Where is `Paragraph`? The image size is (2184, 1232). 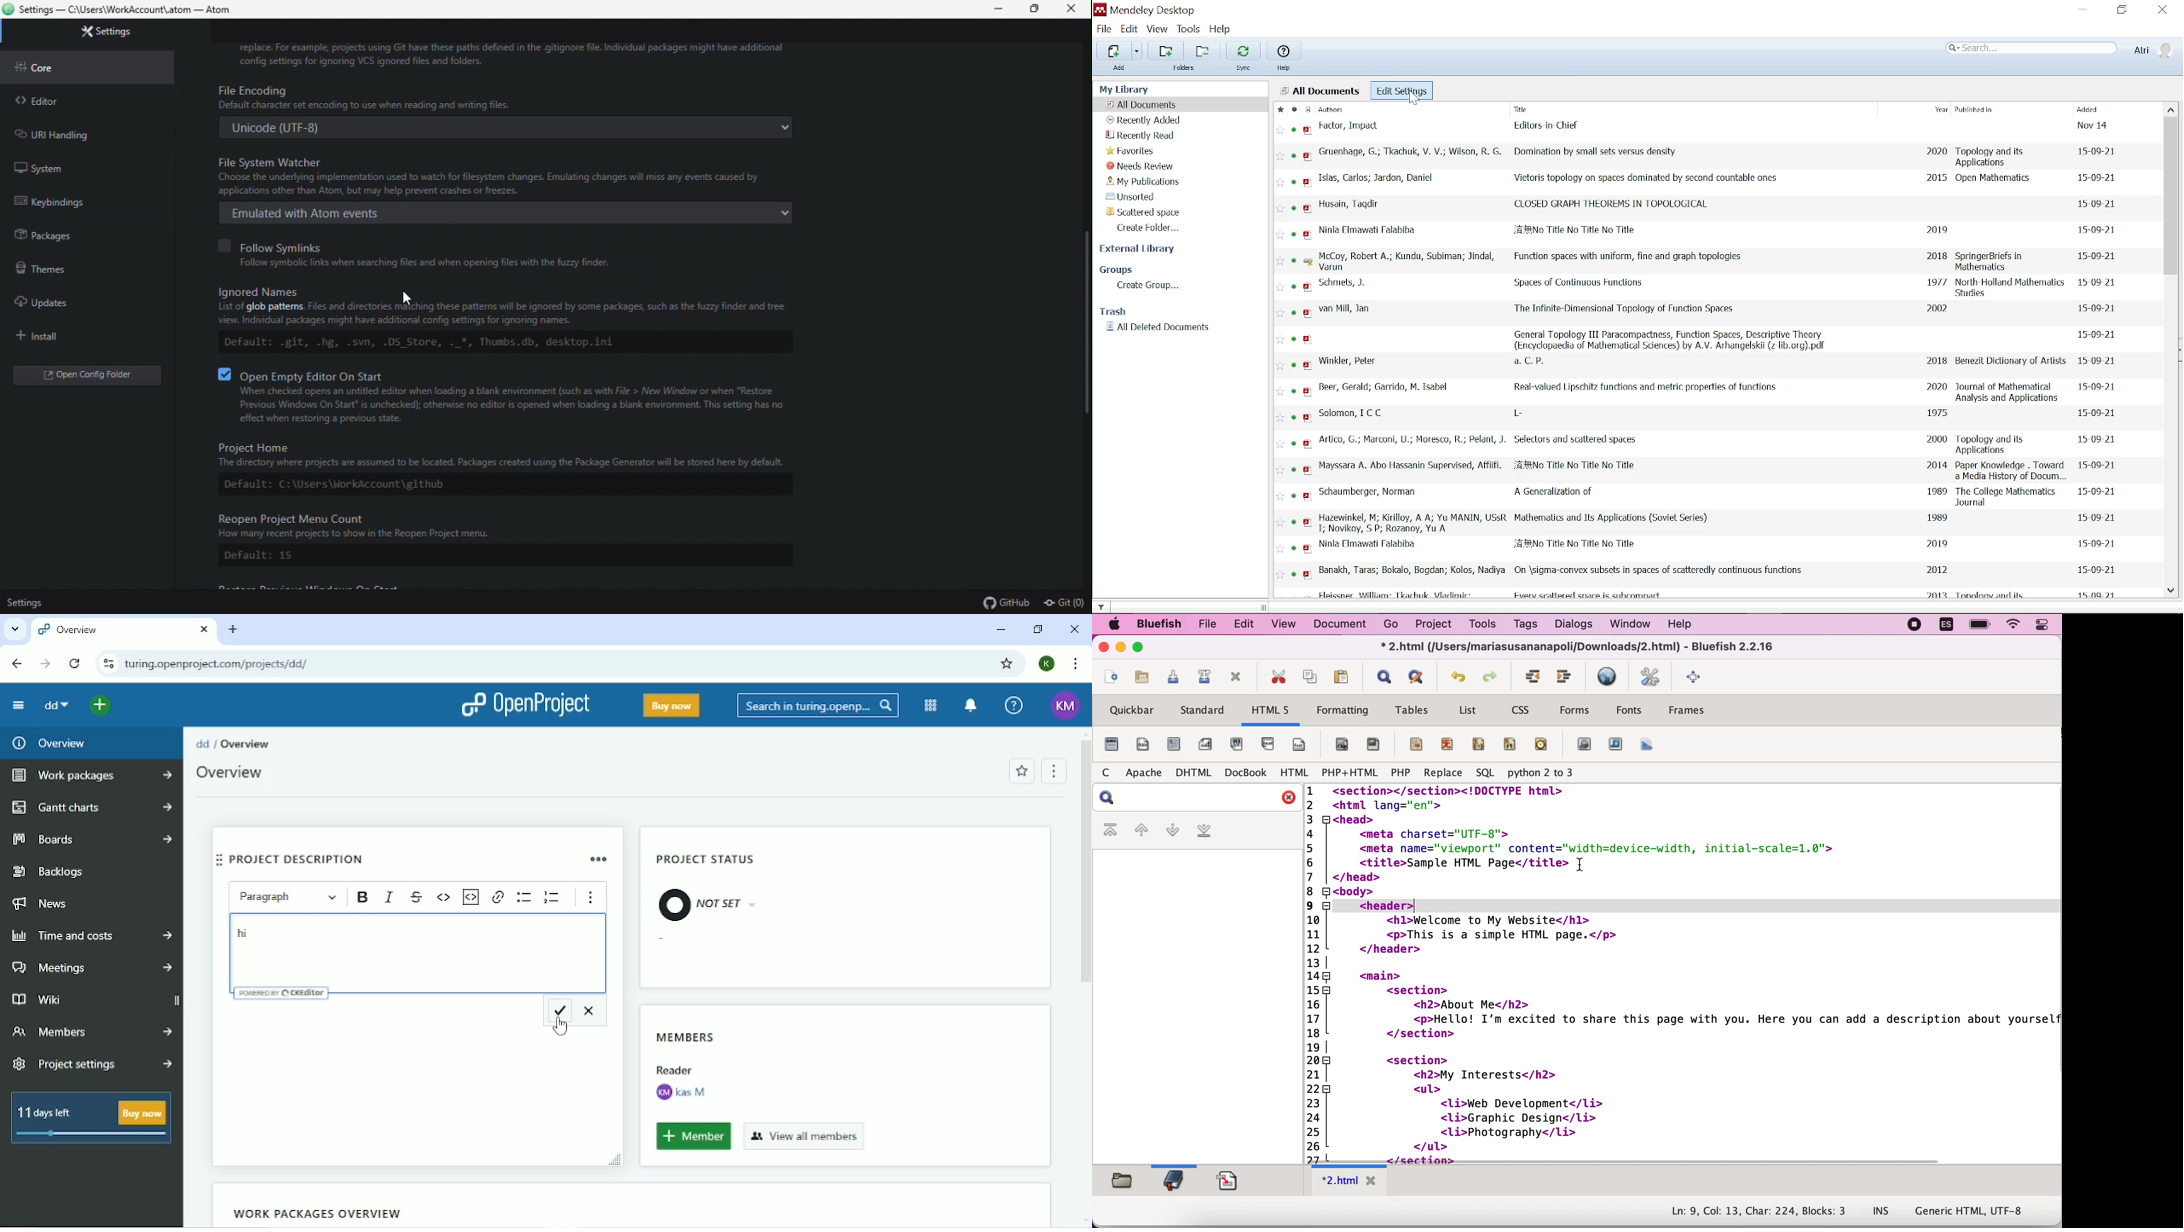
Paragraph is located at coordinates (289, 897).